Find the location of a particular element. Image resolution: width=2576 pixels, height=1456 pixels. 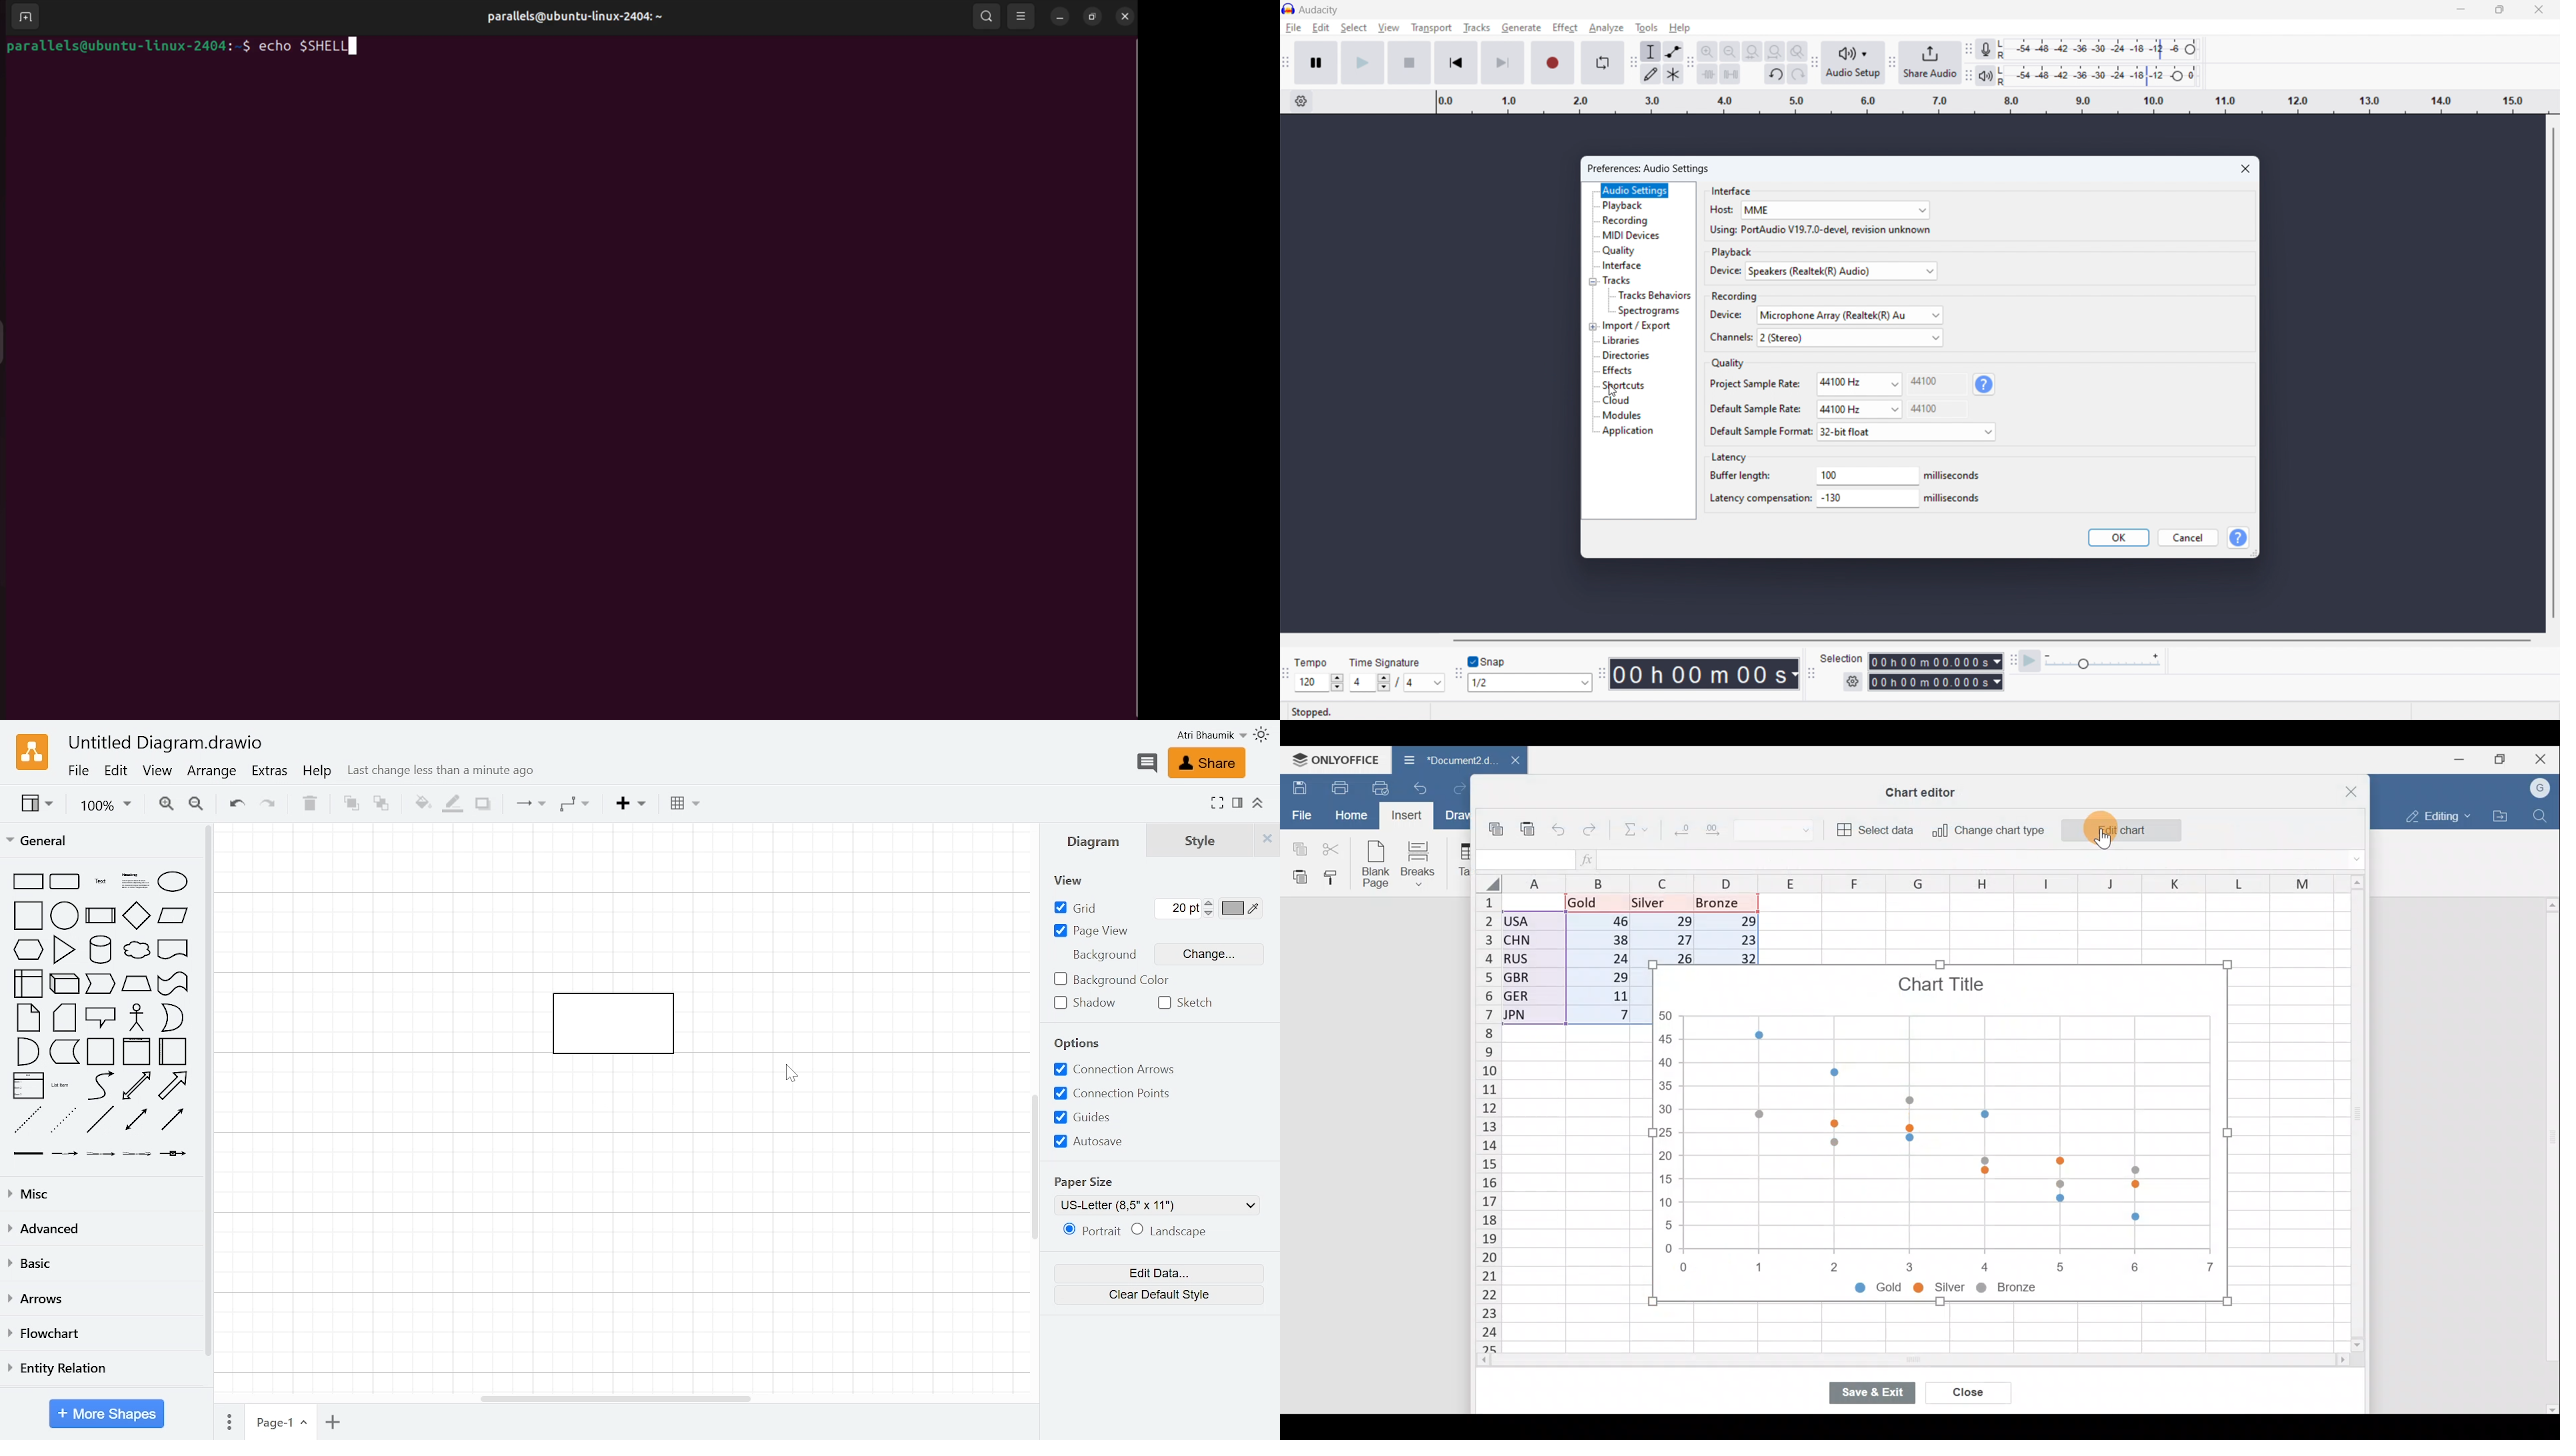

Grid pts is located at coordinates (1179, 909).